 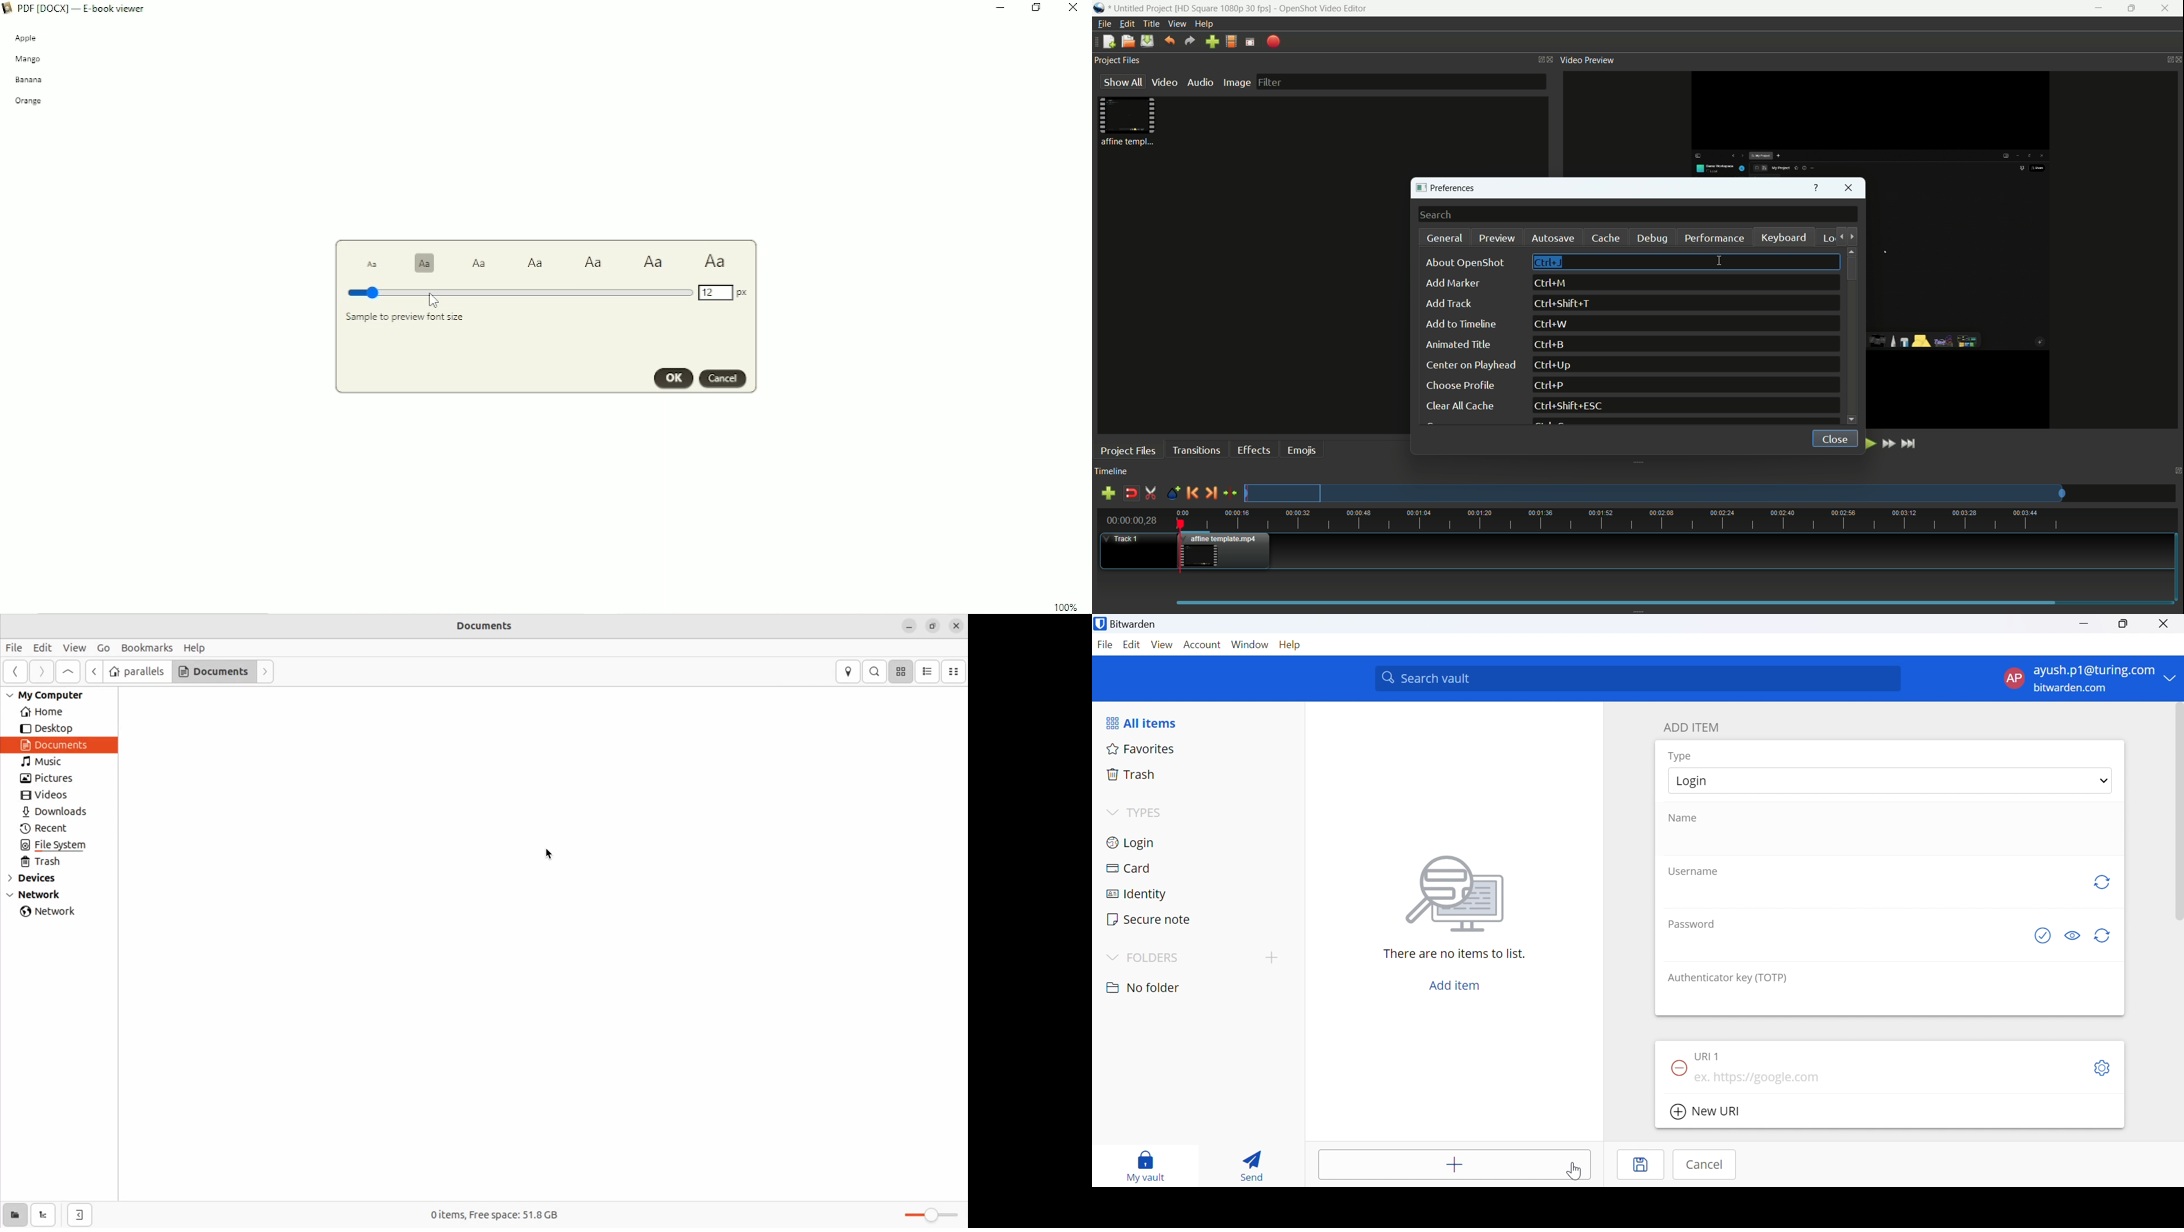 What do you see at coordinates (847, 672) in the screenshot?
I see `location` at bounding box center [847, 672].